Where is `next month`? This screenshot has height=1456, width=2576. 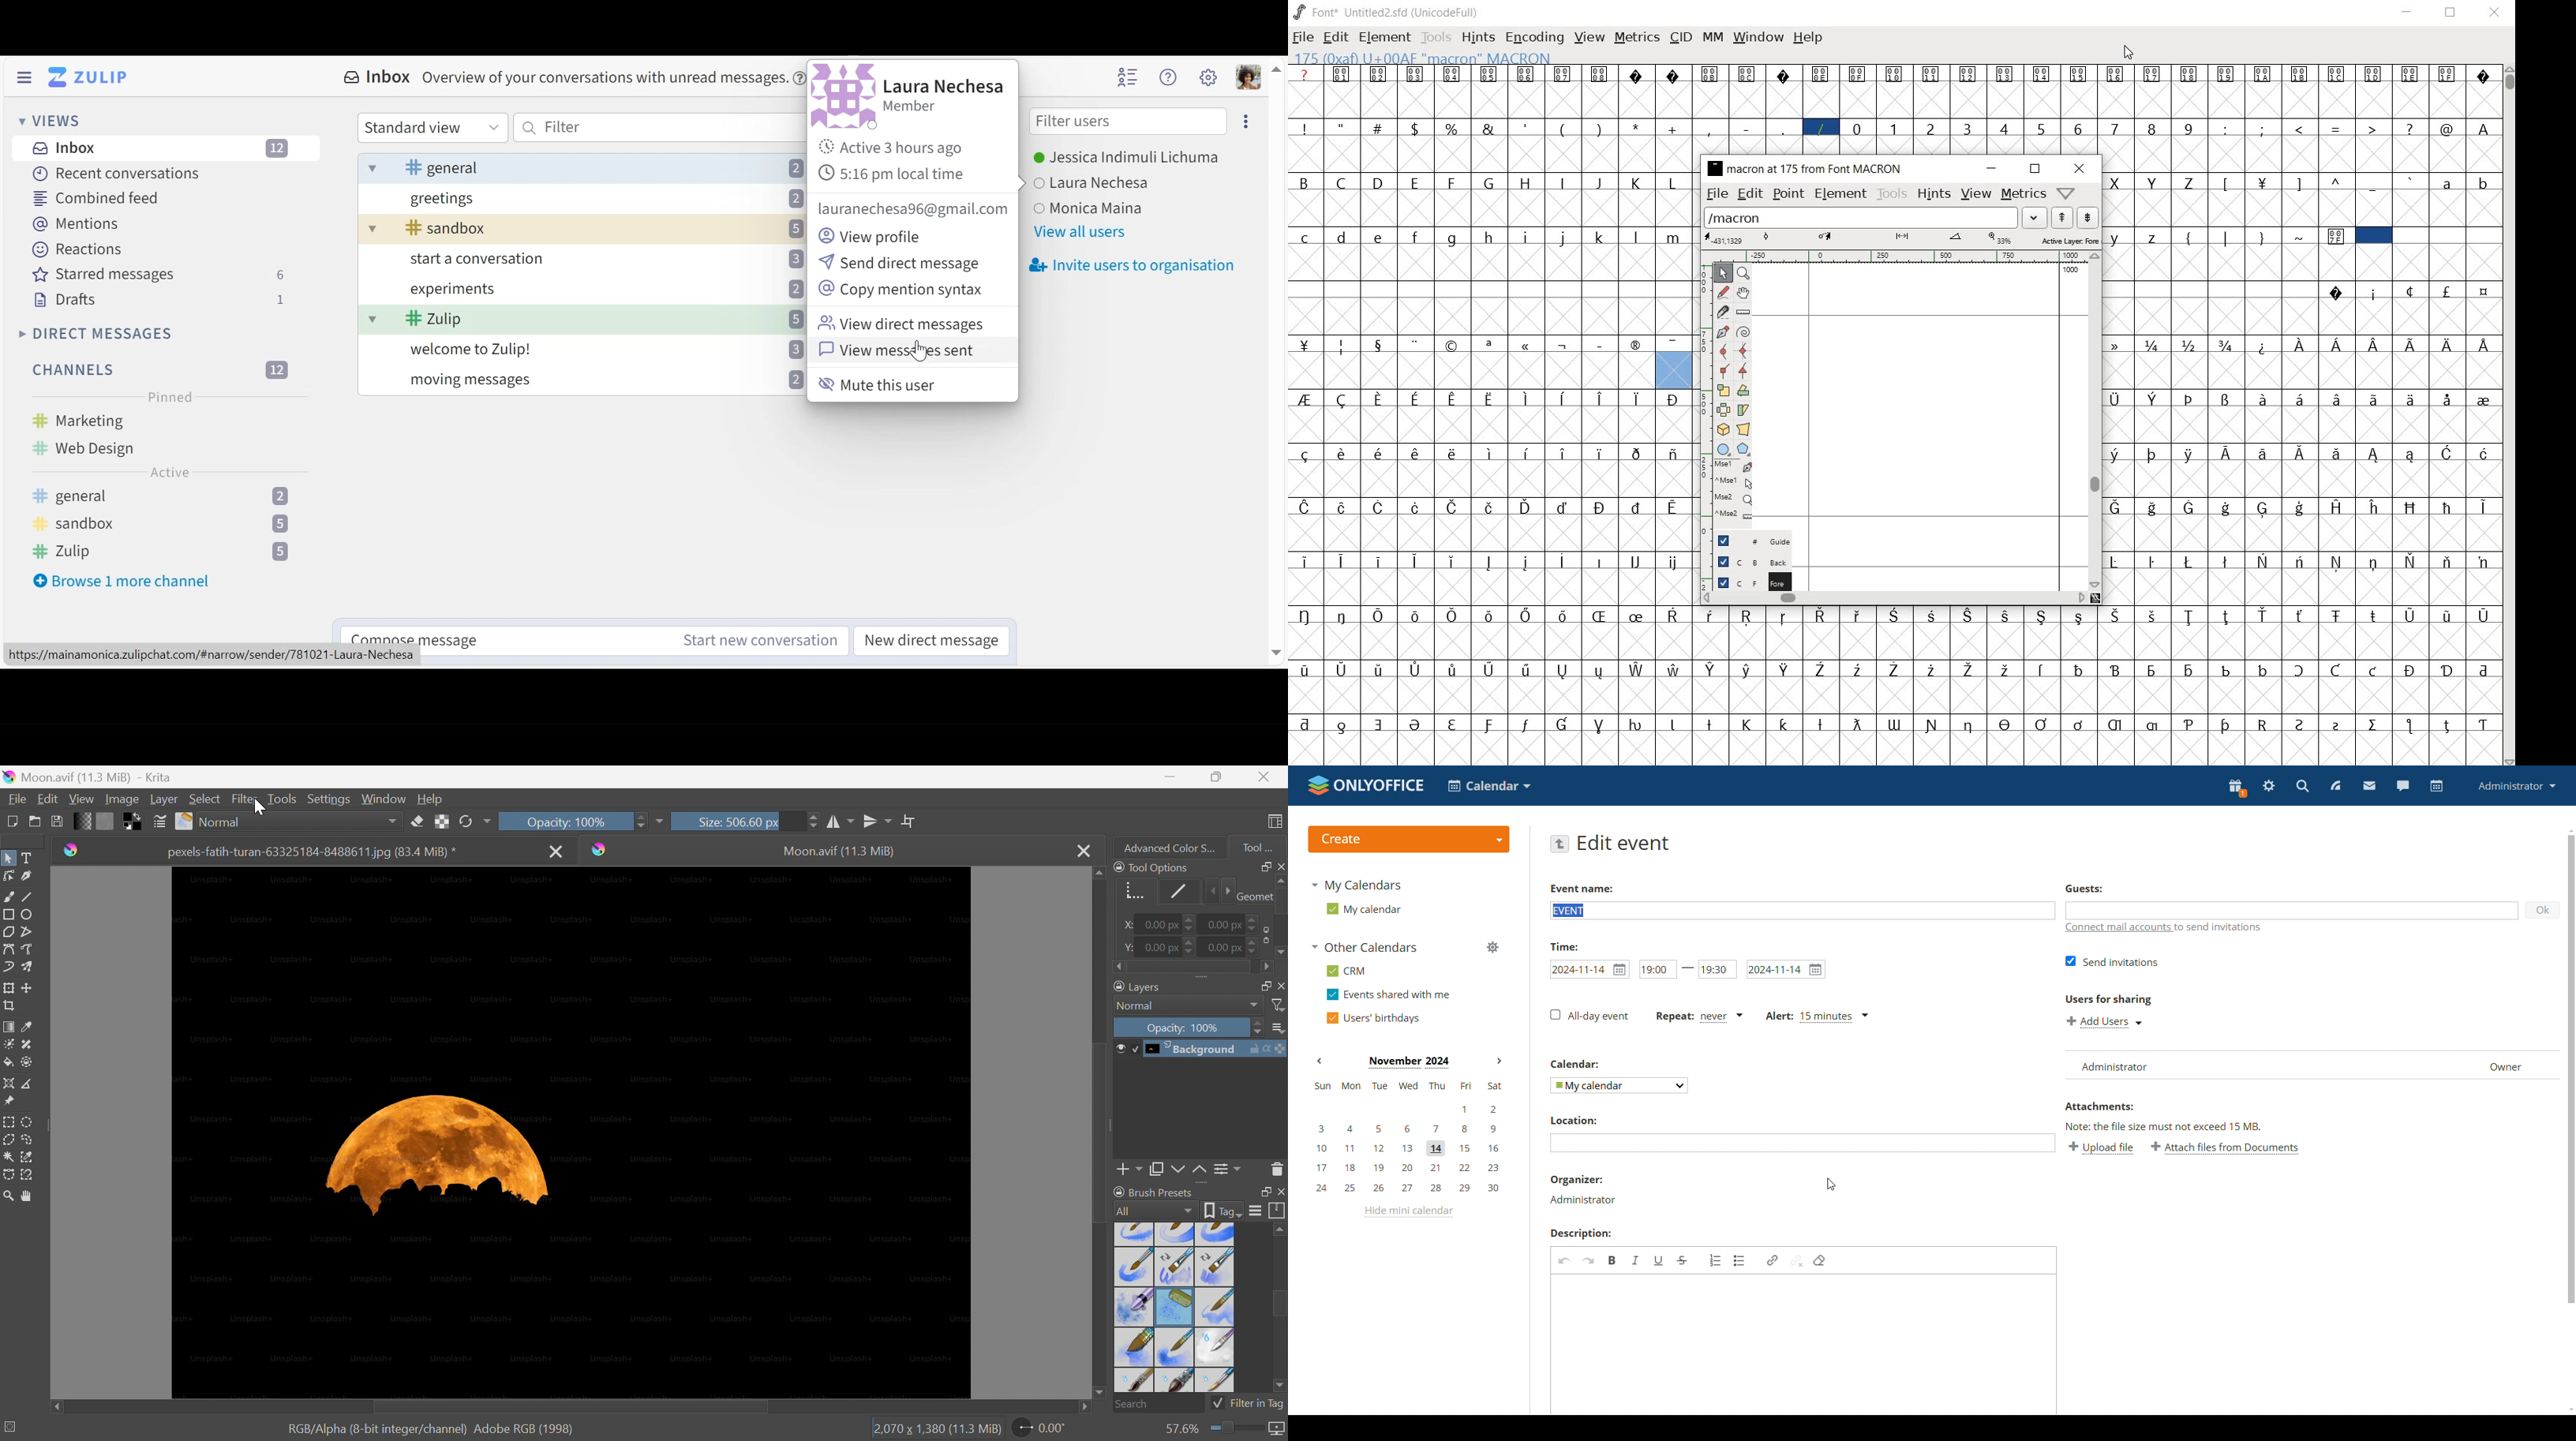 next month is located at coordinates (1500, 1062).